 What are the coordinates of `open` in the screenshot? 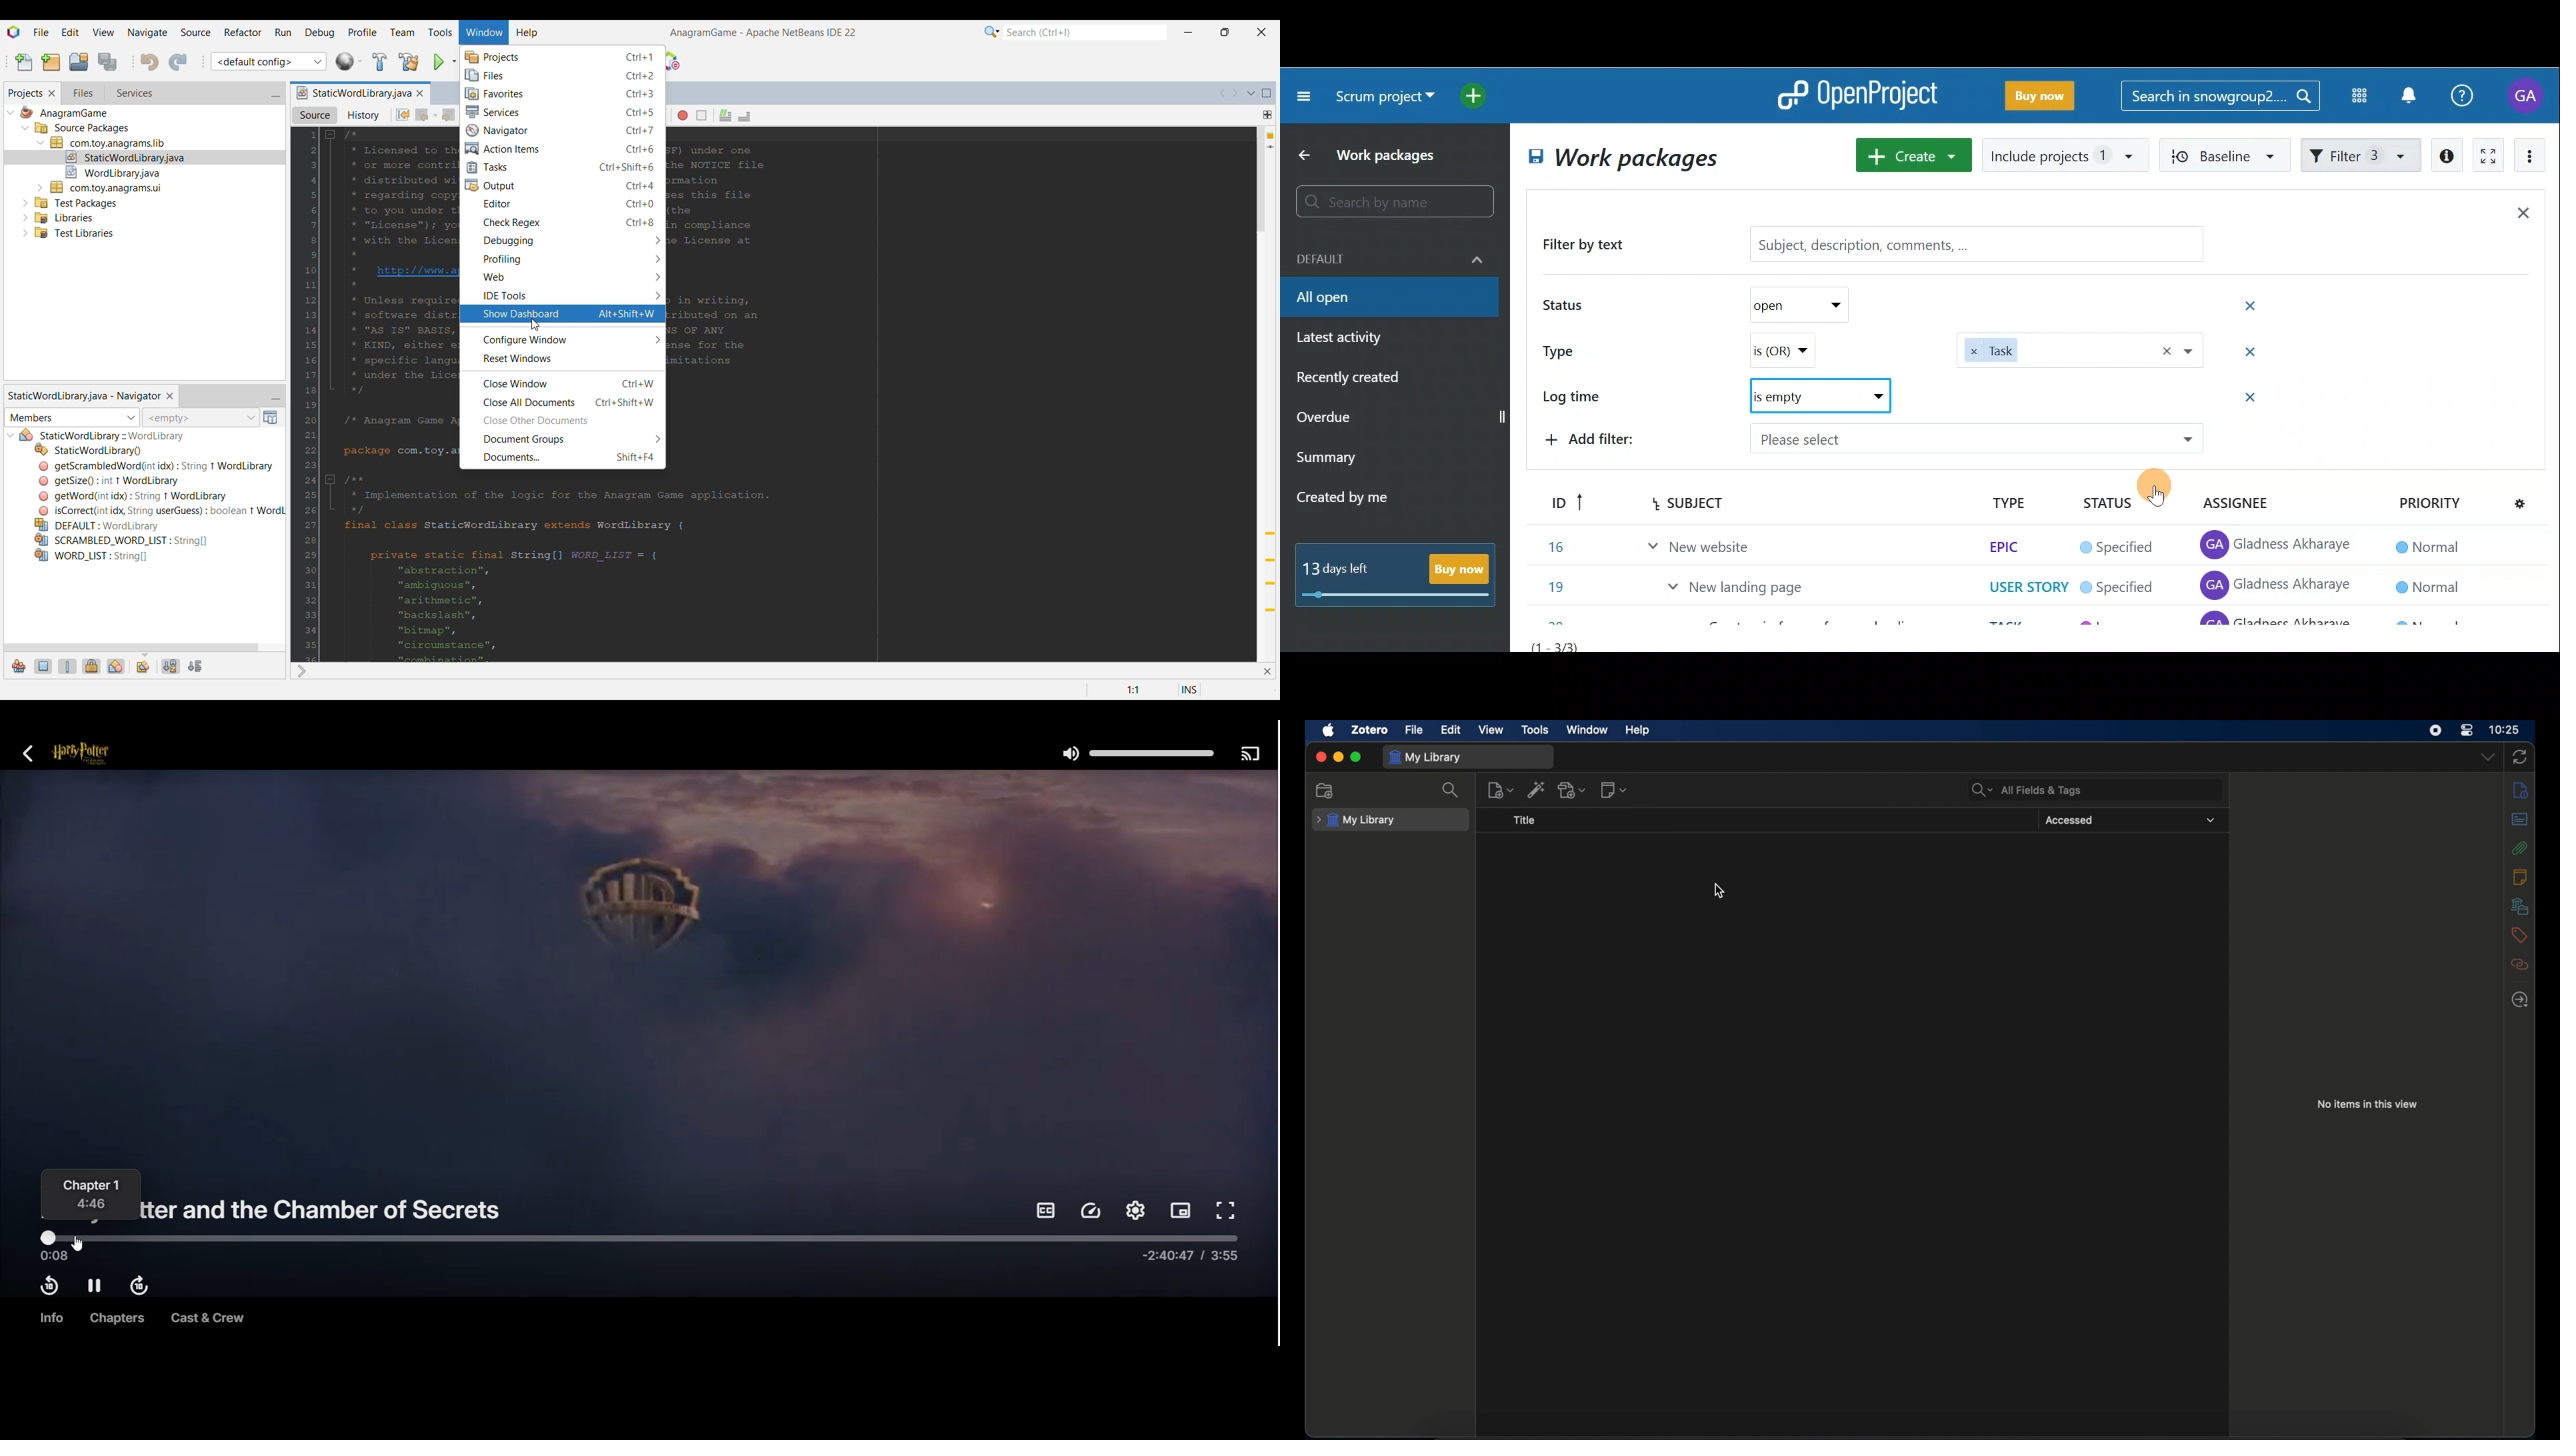 It's located at (1808, 303).